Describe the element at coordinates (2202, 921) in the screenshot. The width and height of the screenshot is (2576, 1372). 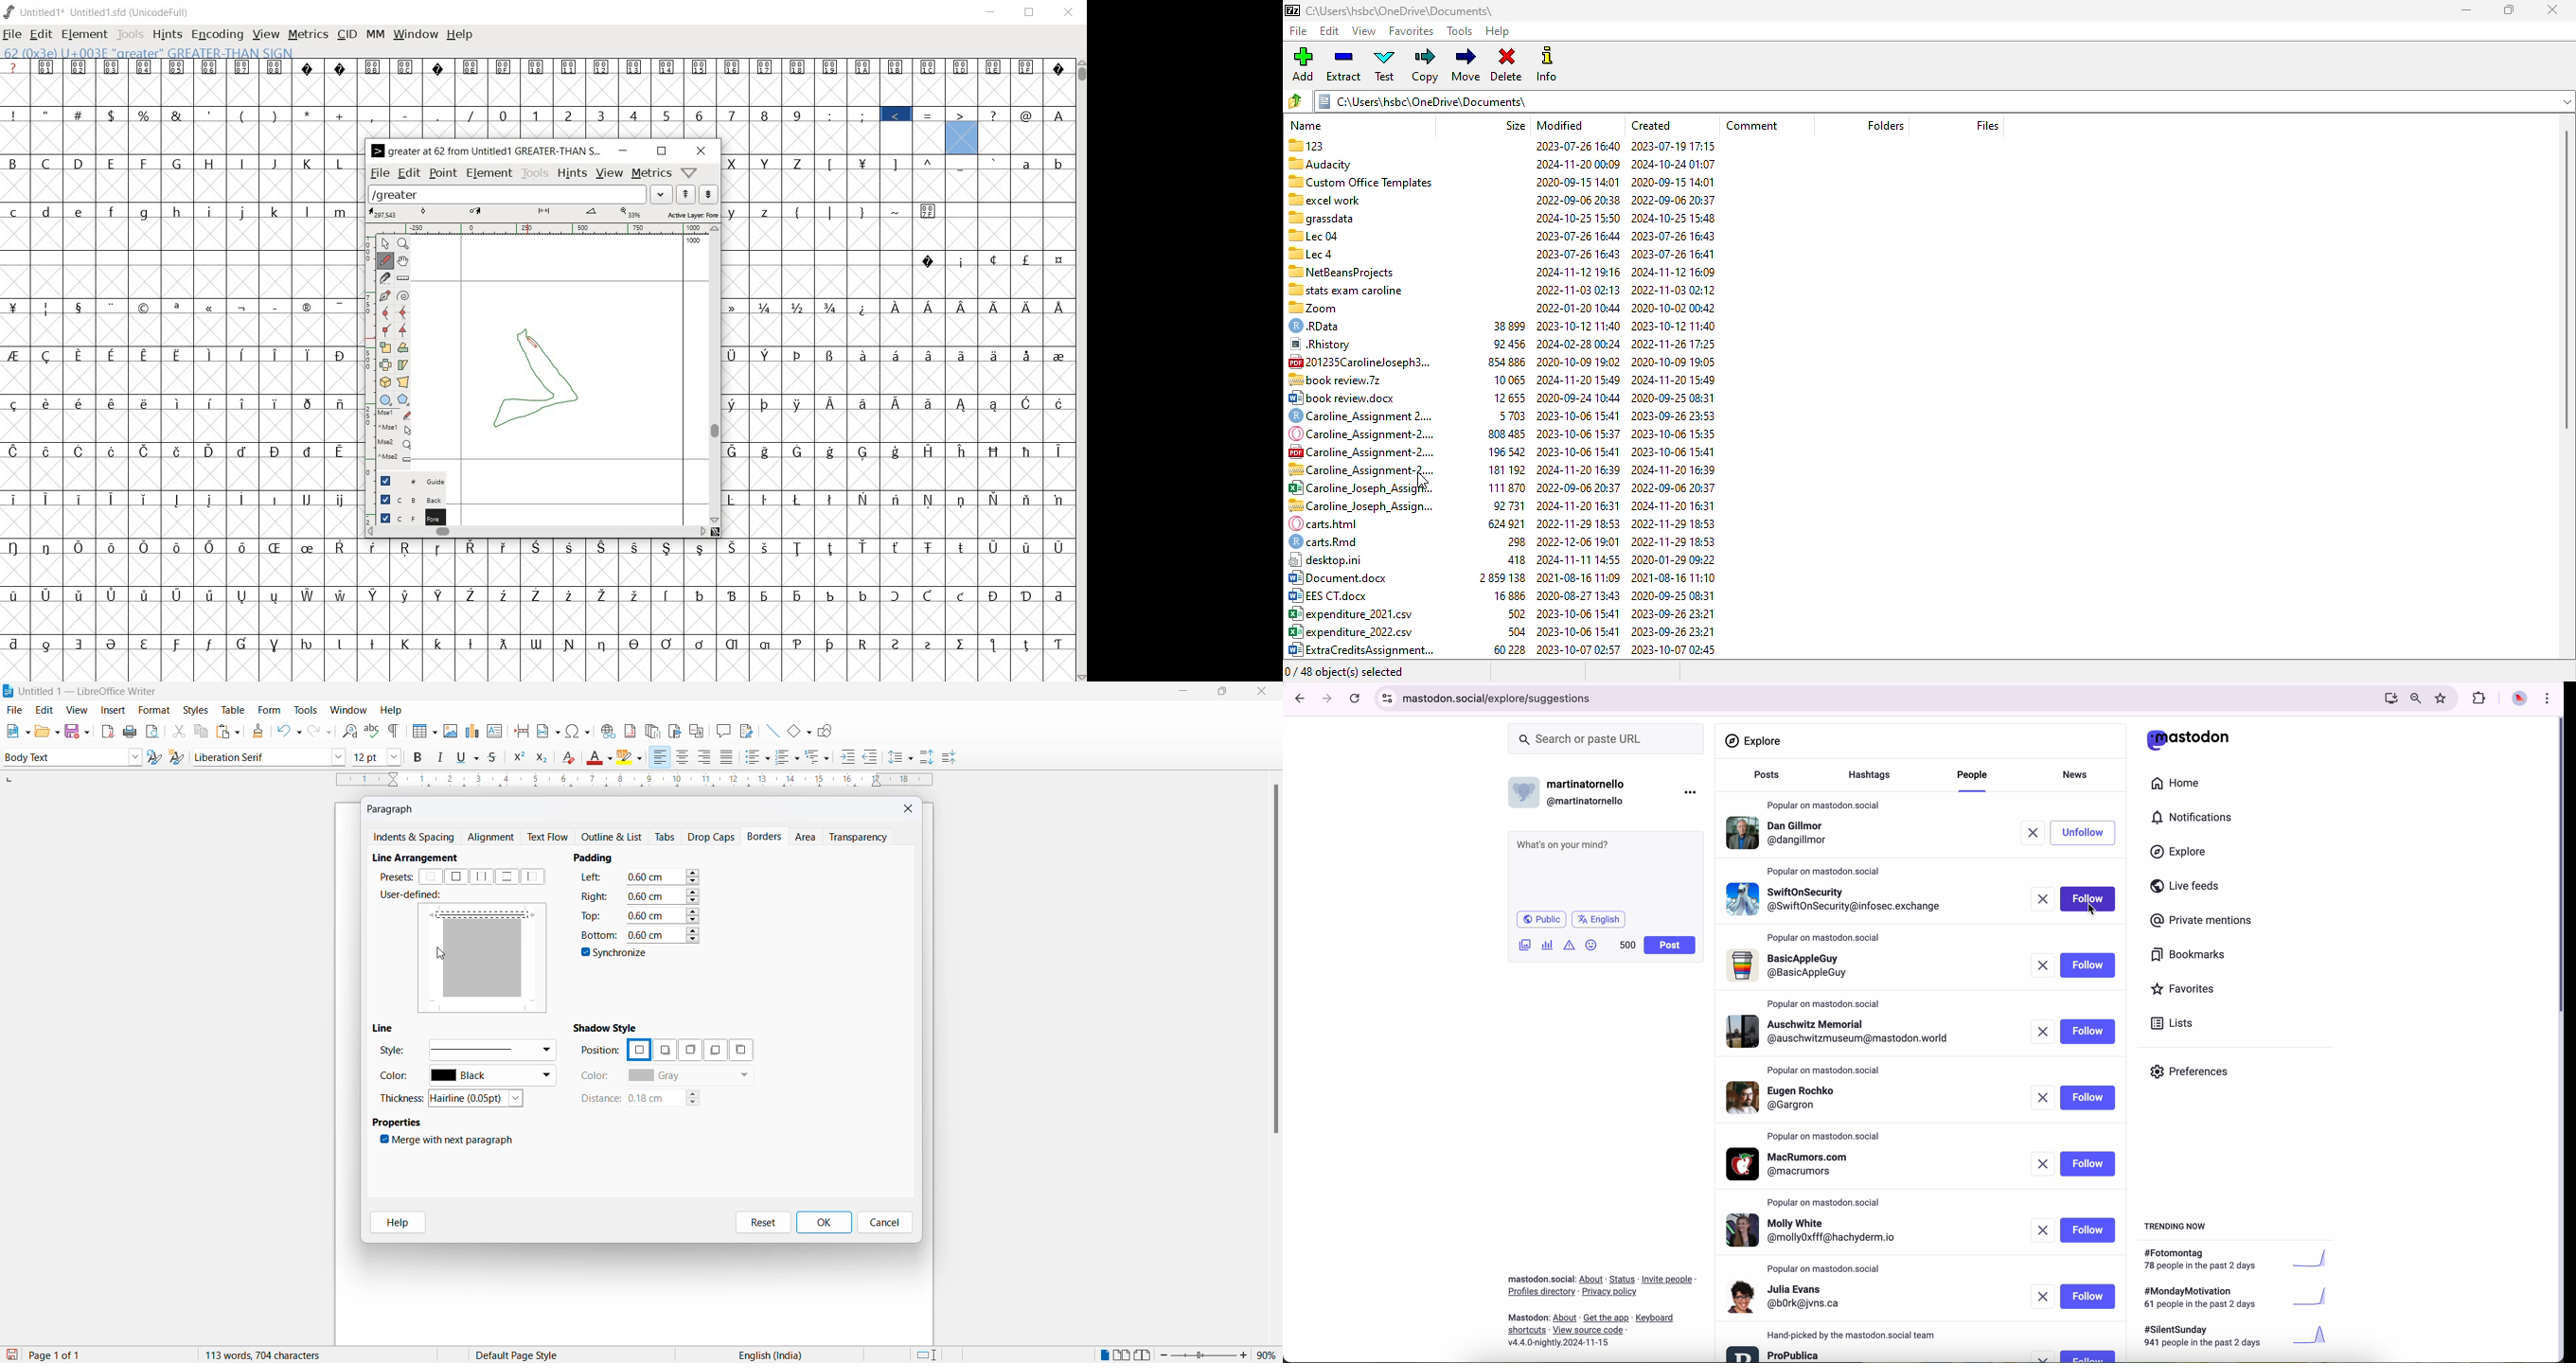
I see `private mentions` at that location.